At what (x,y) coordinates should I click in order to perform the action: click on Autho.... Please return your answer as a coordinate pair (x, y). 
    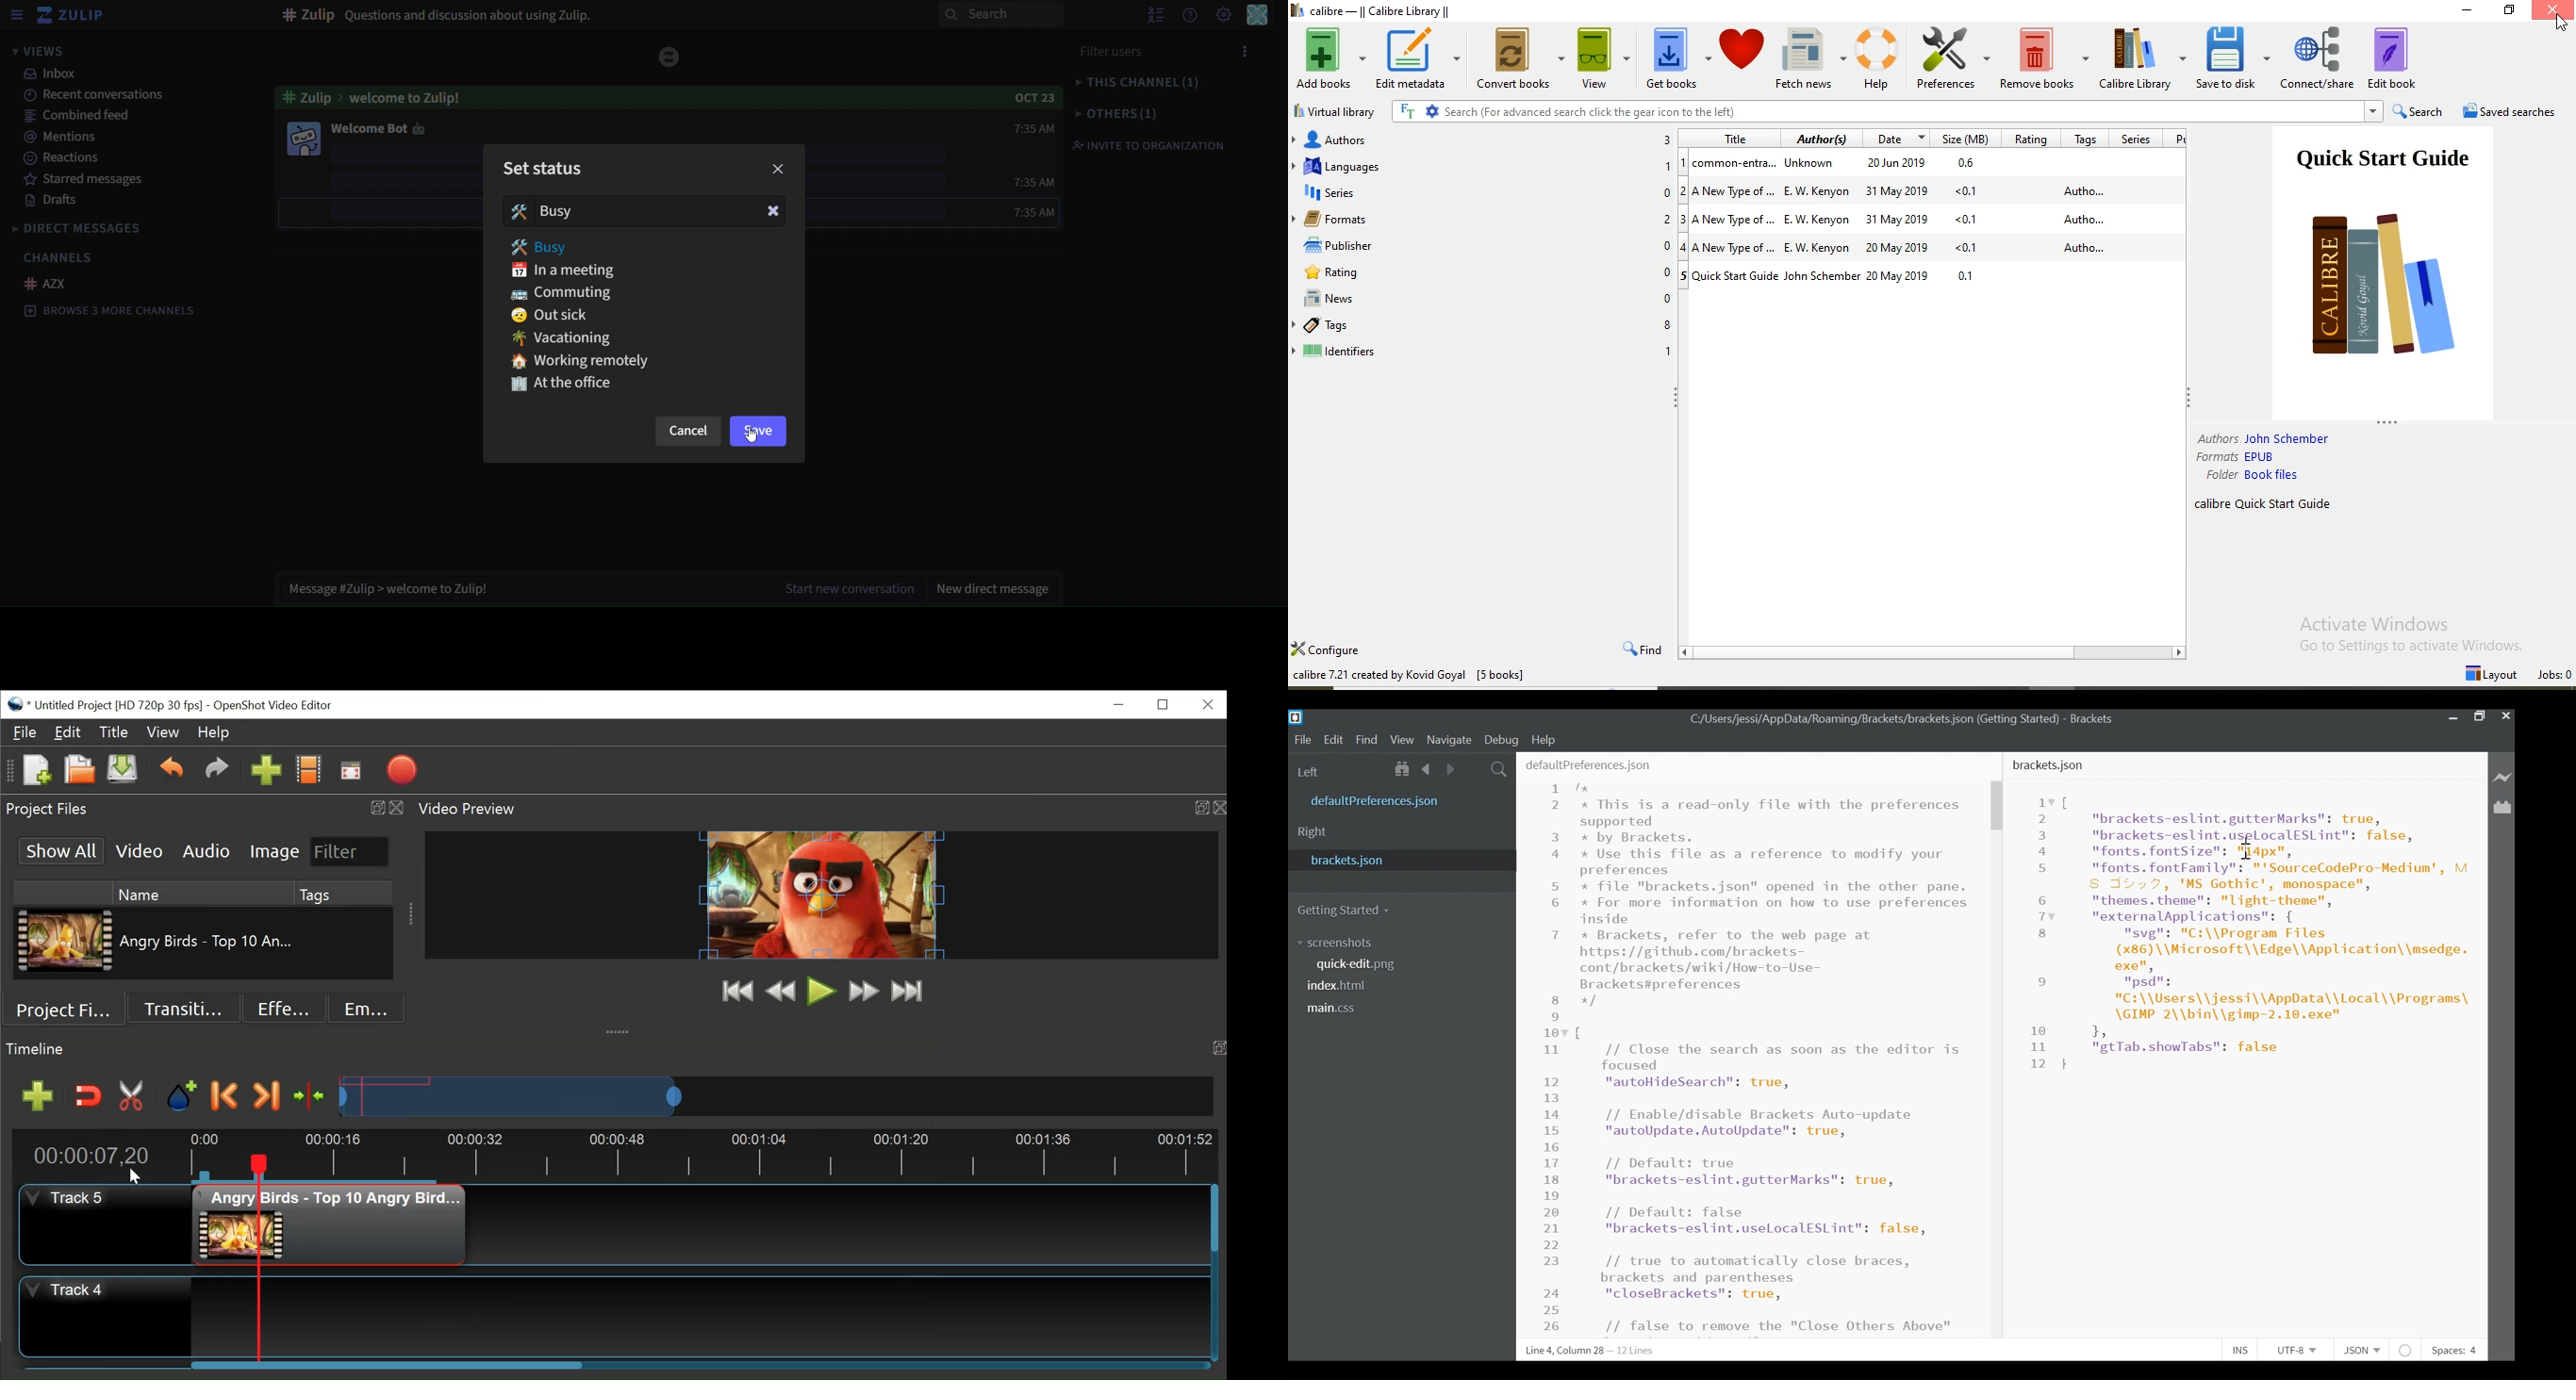
    Looking at the image, I should click on (2081, 248).